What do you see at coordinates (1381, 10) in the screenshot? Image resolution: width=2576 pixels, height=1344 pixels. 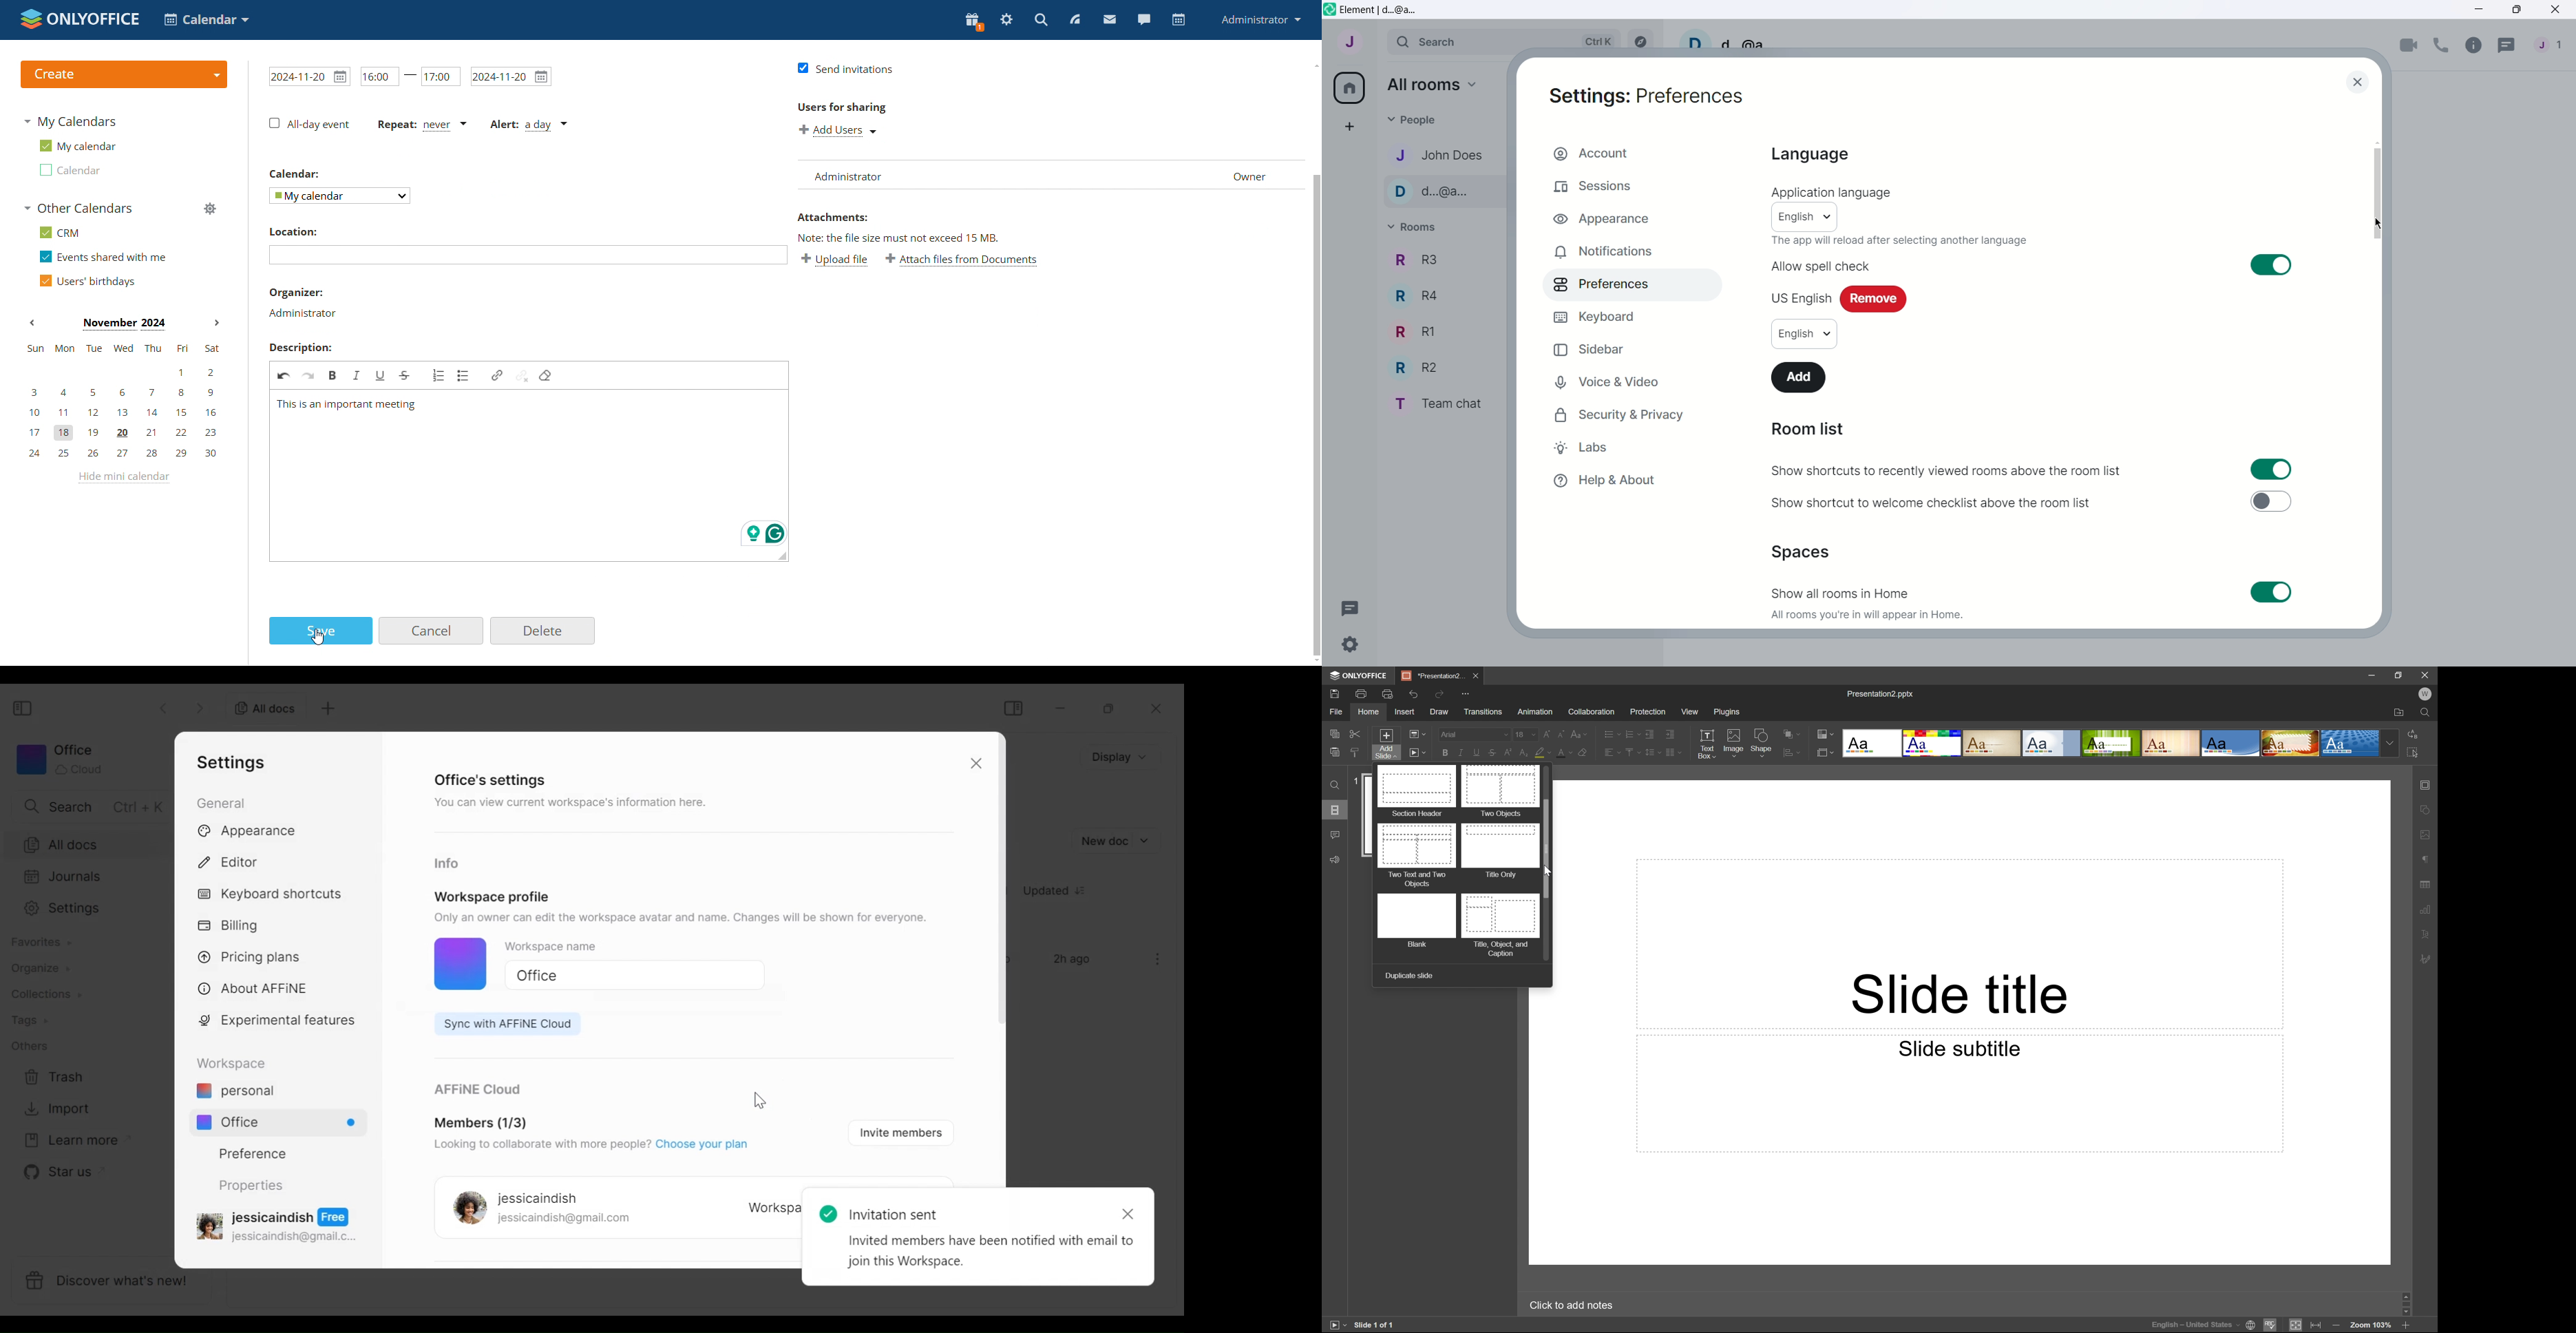 I see `Element | d...@a...` at bounding box center [1381, 10].